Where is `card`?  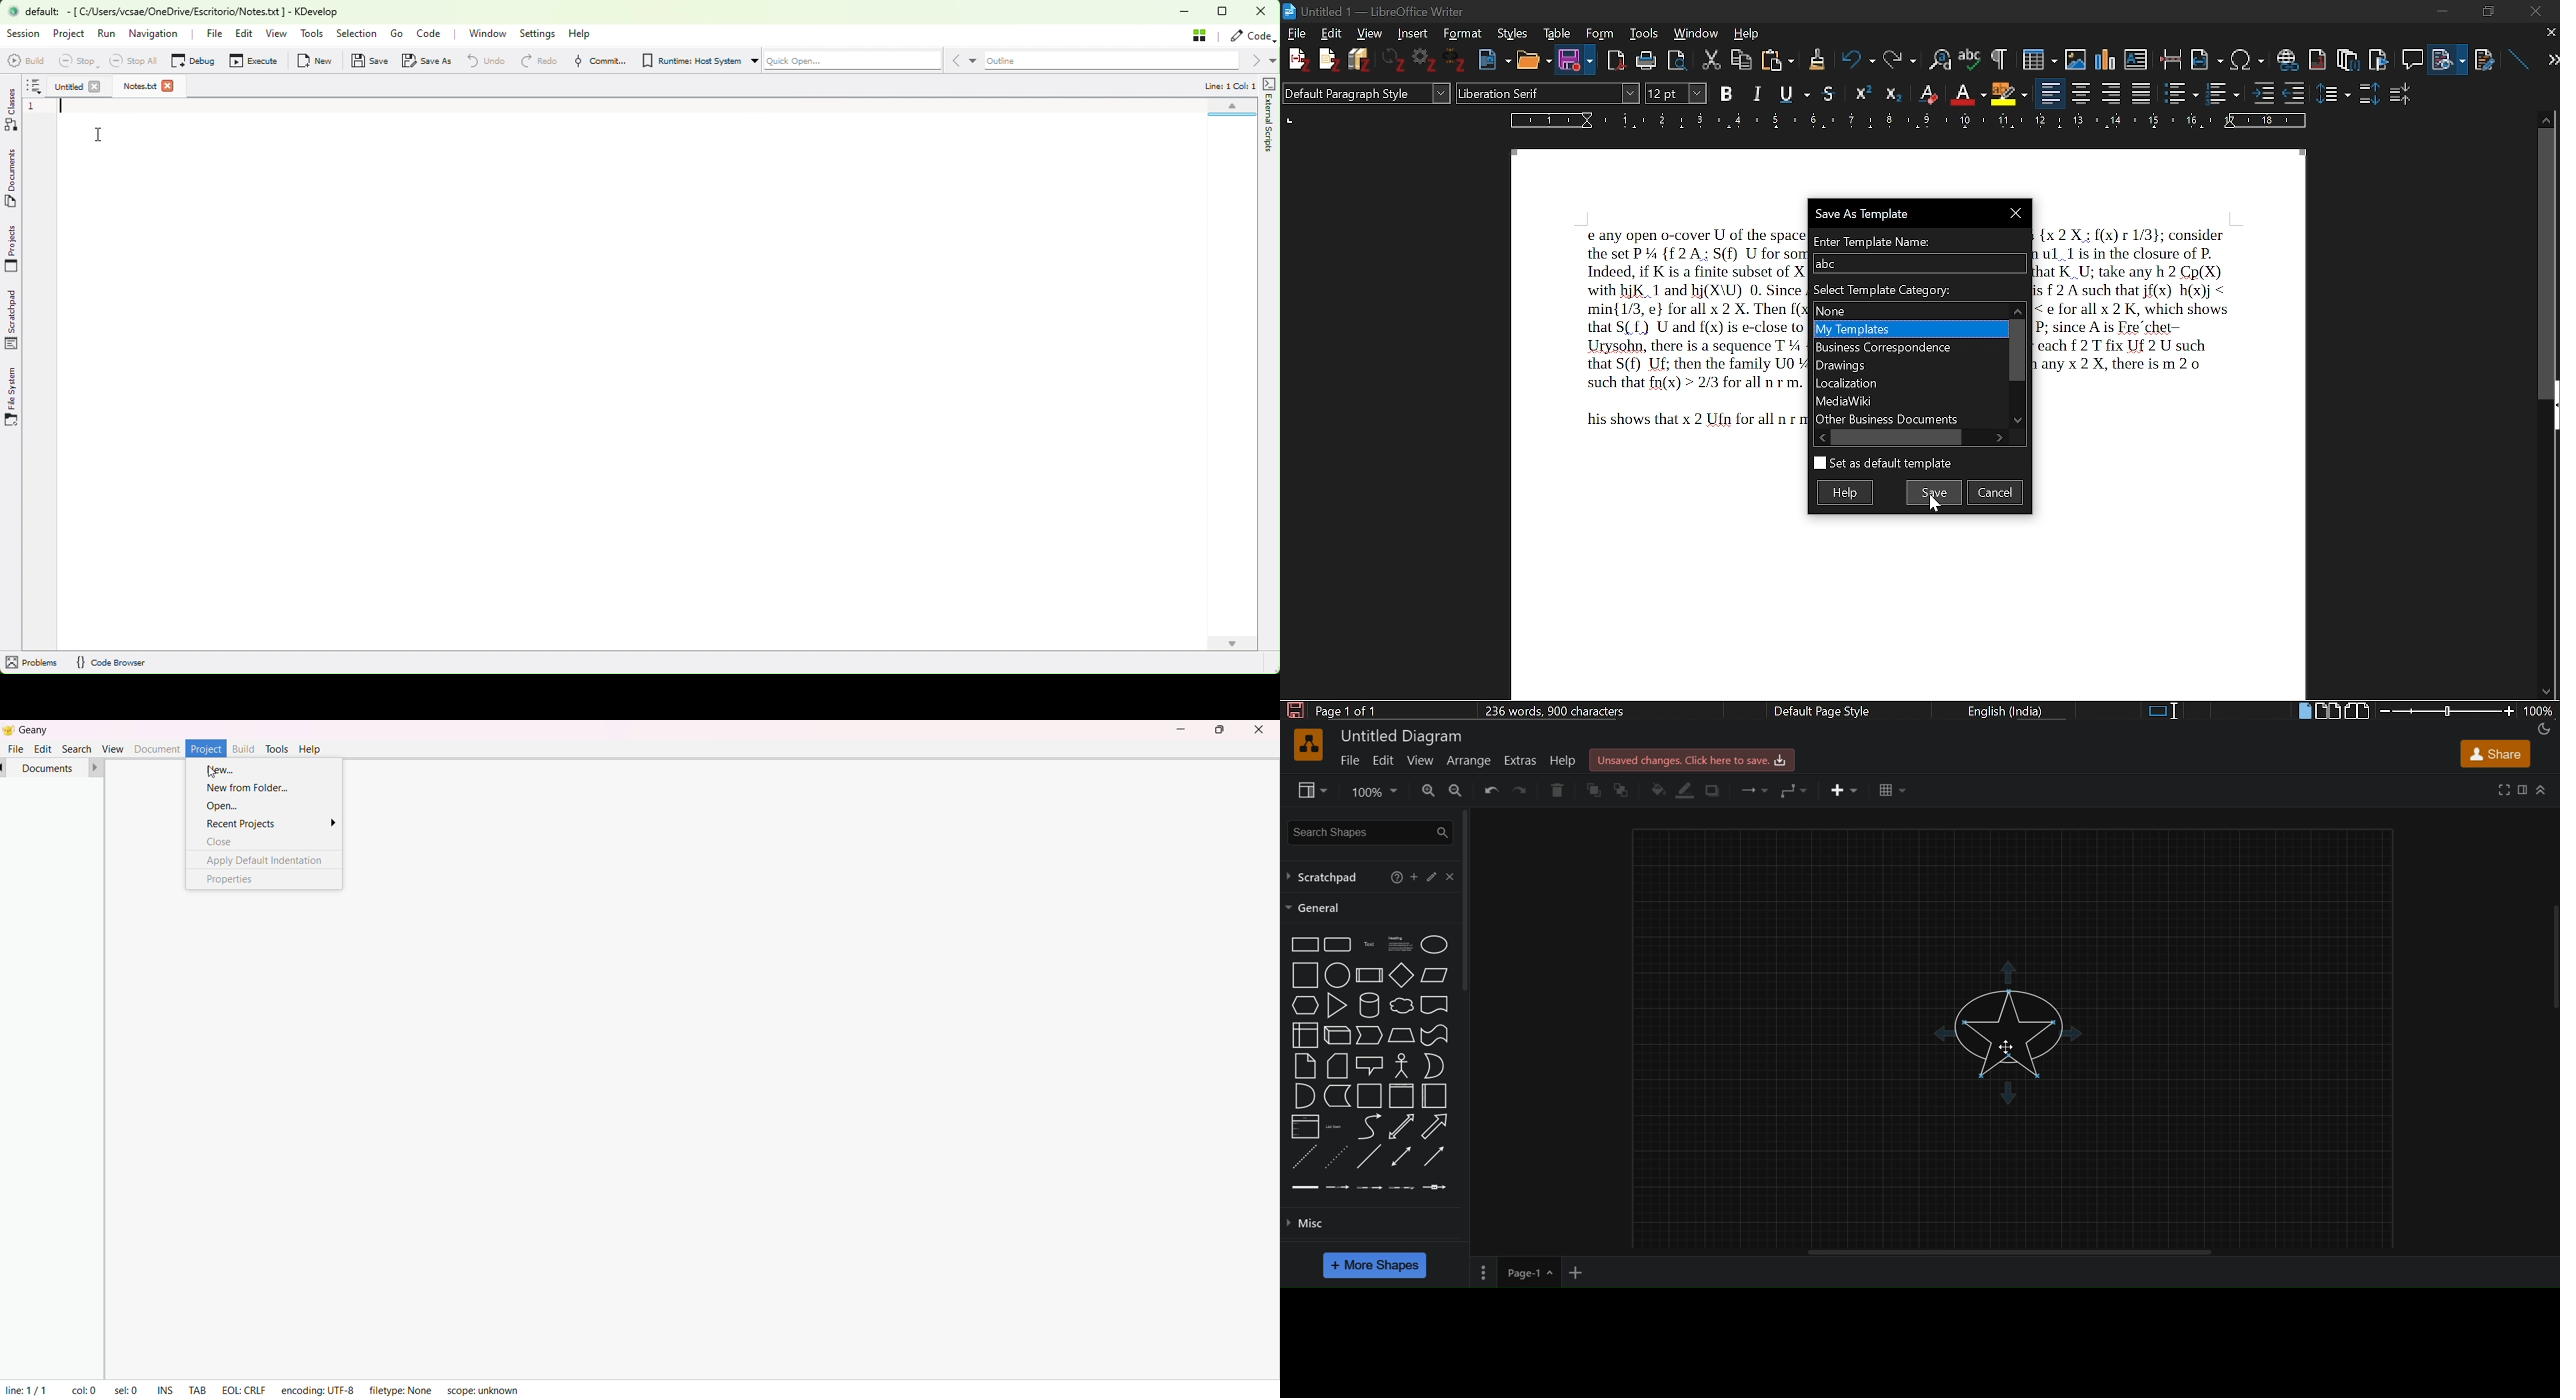
card is located at coordinates (1336, 1065).